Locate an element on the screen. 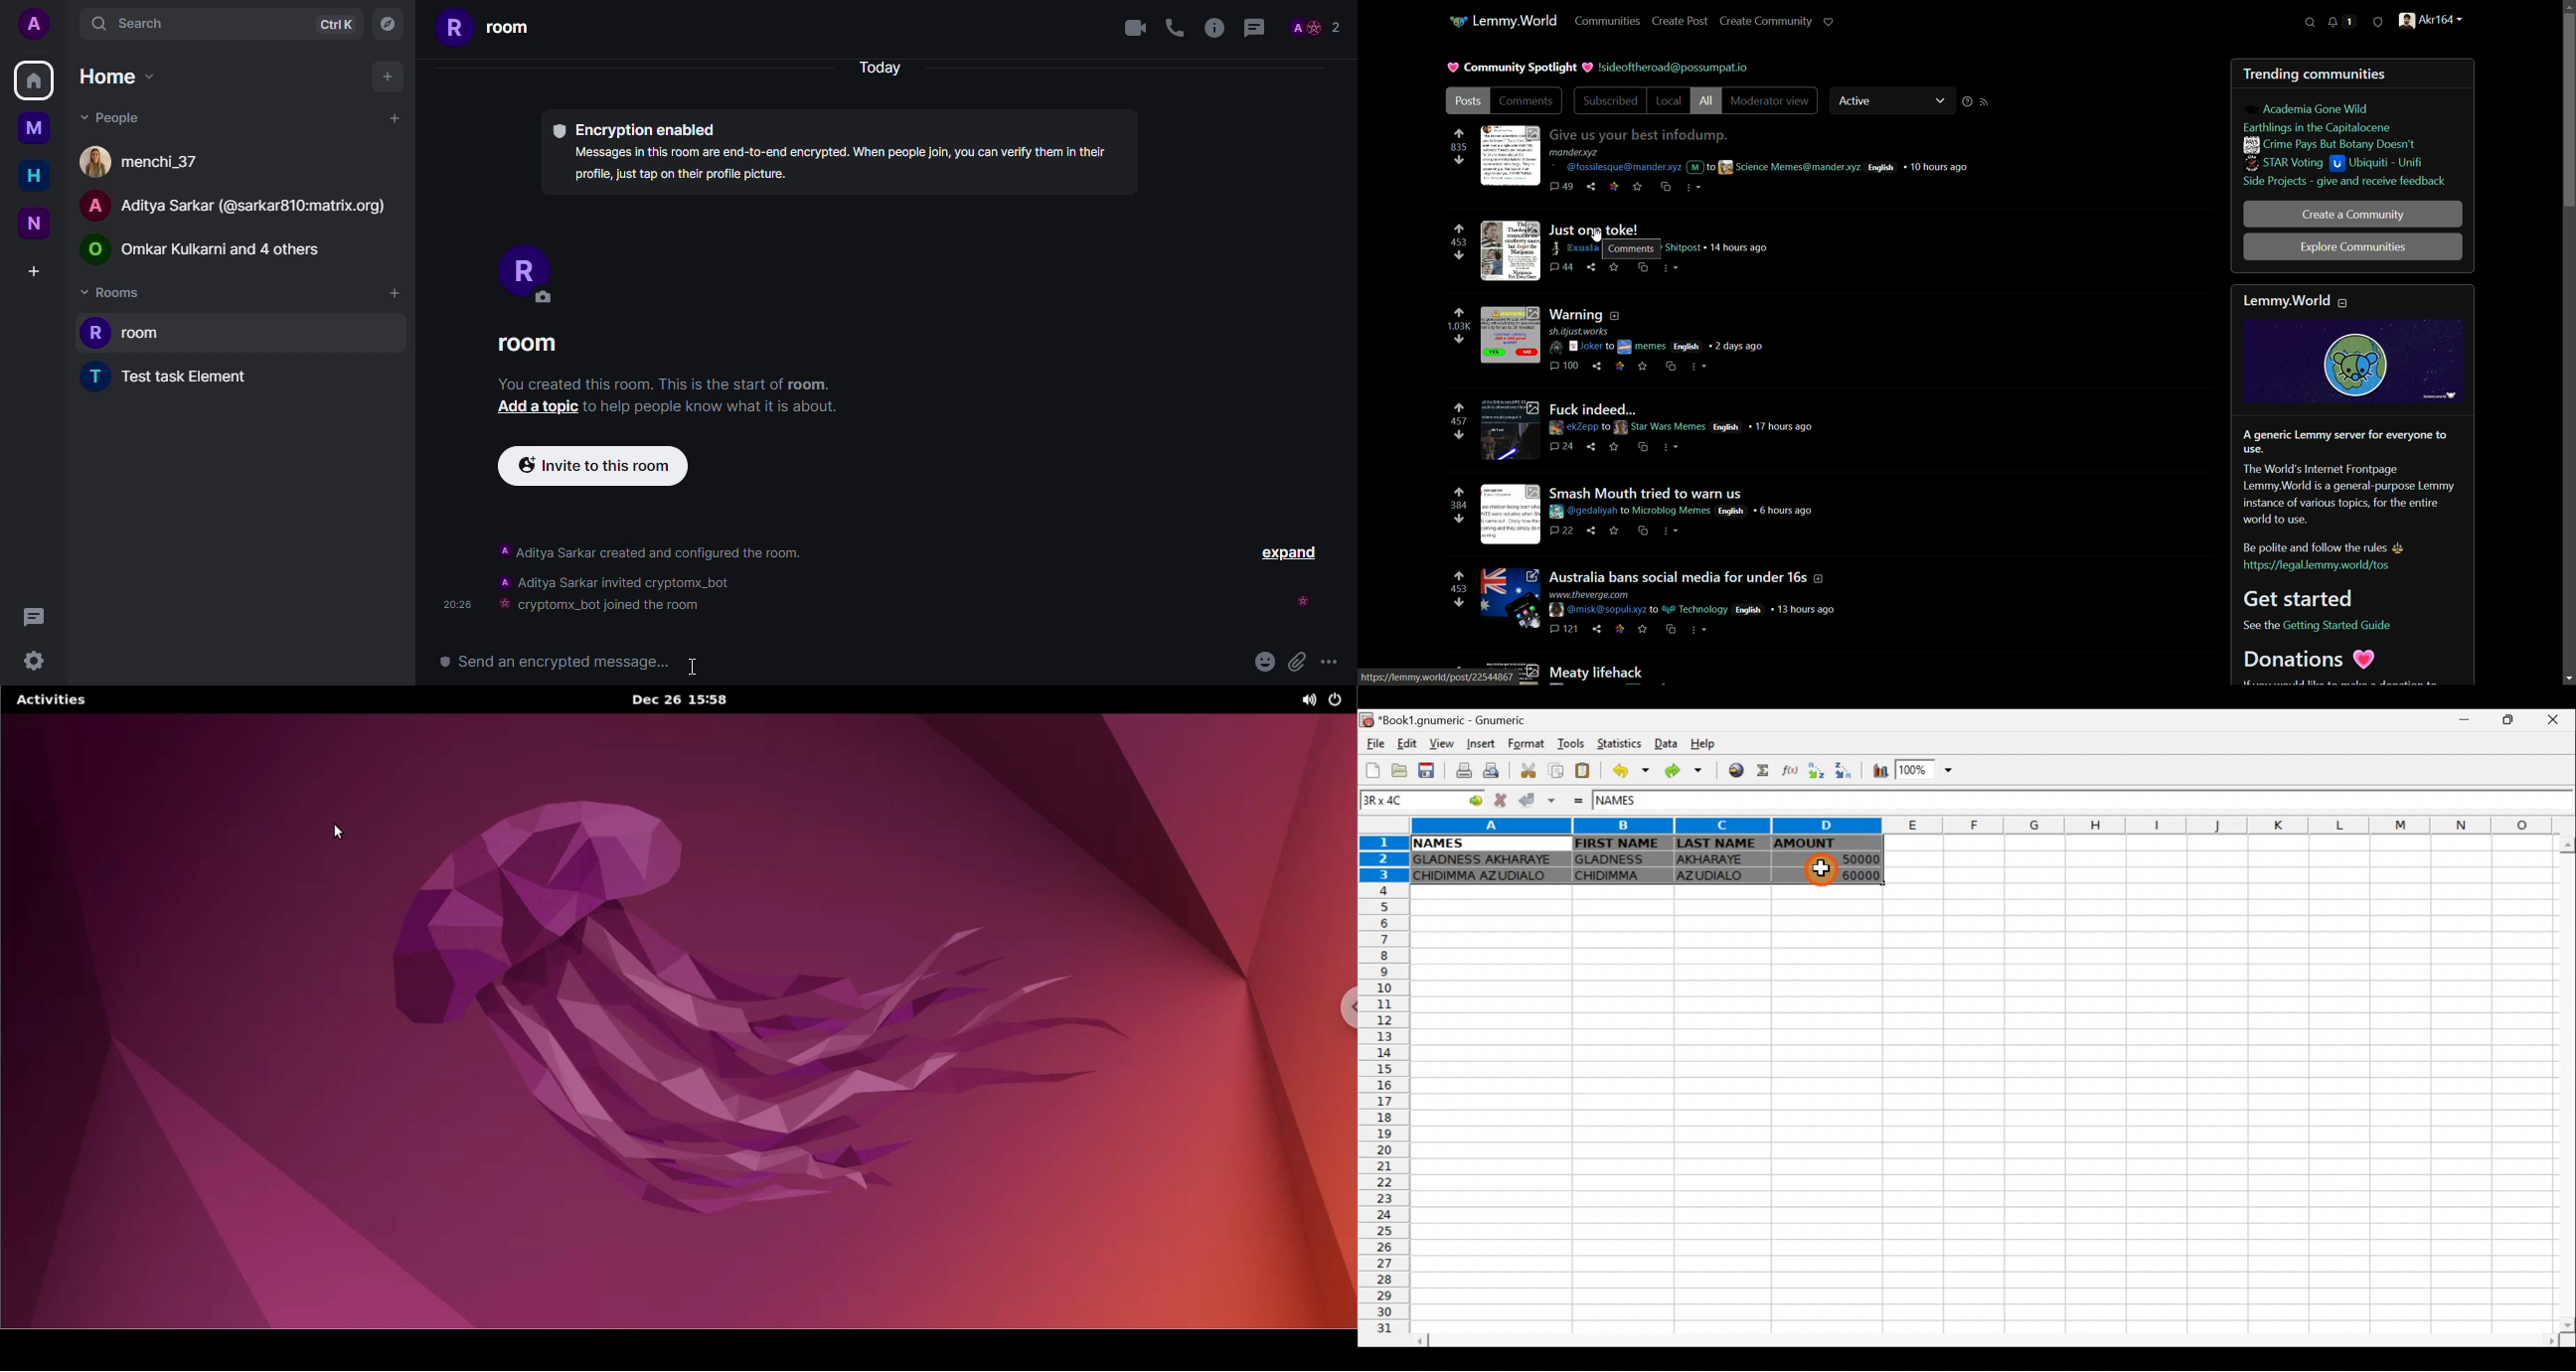 The width and height of the screenshot is (2576, 1372). downvote is located at coordinates (1459, 519).